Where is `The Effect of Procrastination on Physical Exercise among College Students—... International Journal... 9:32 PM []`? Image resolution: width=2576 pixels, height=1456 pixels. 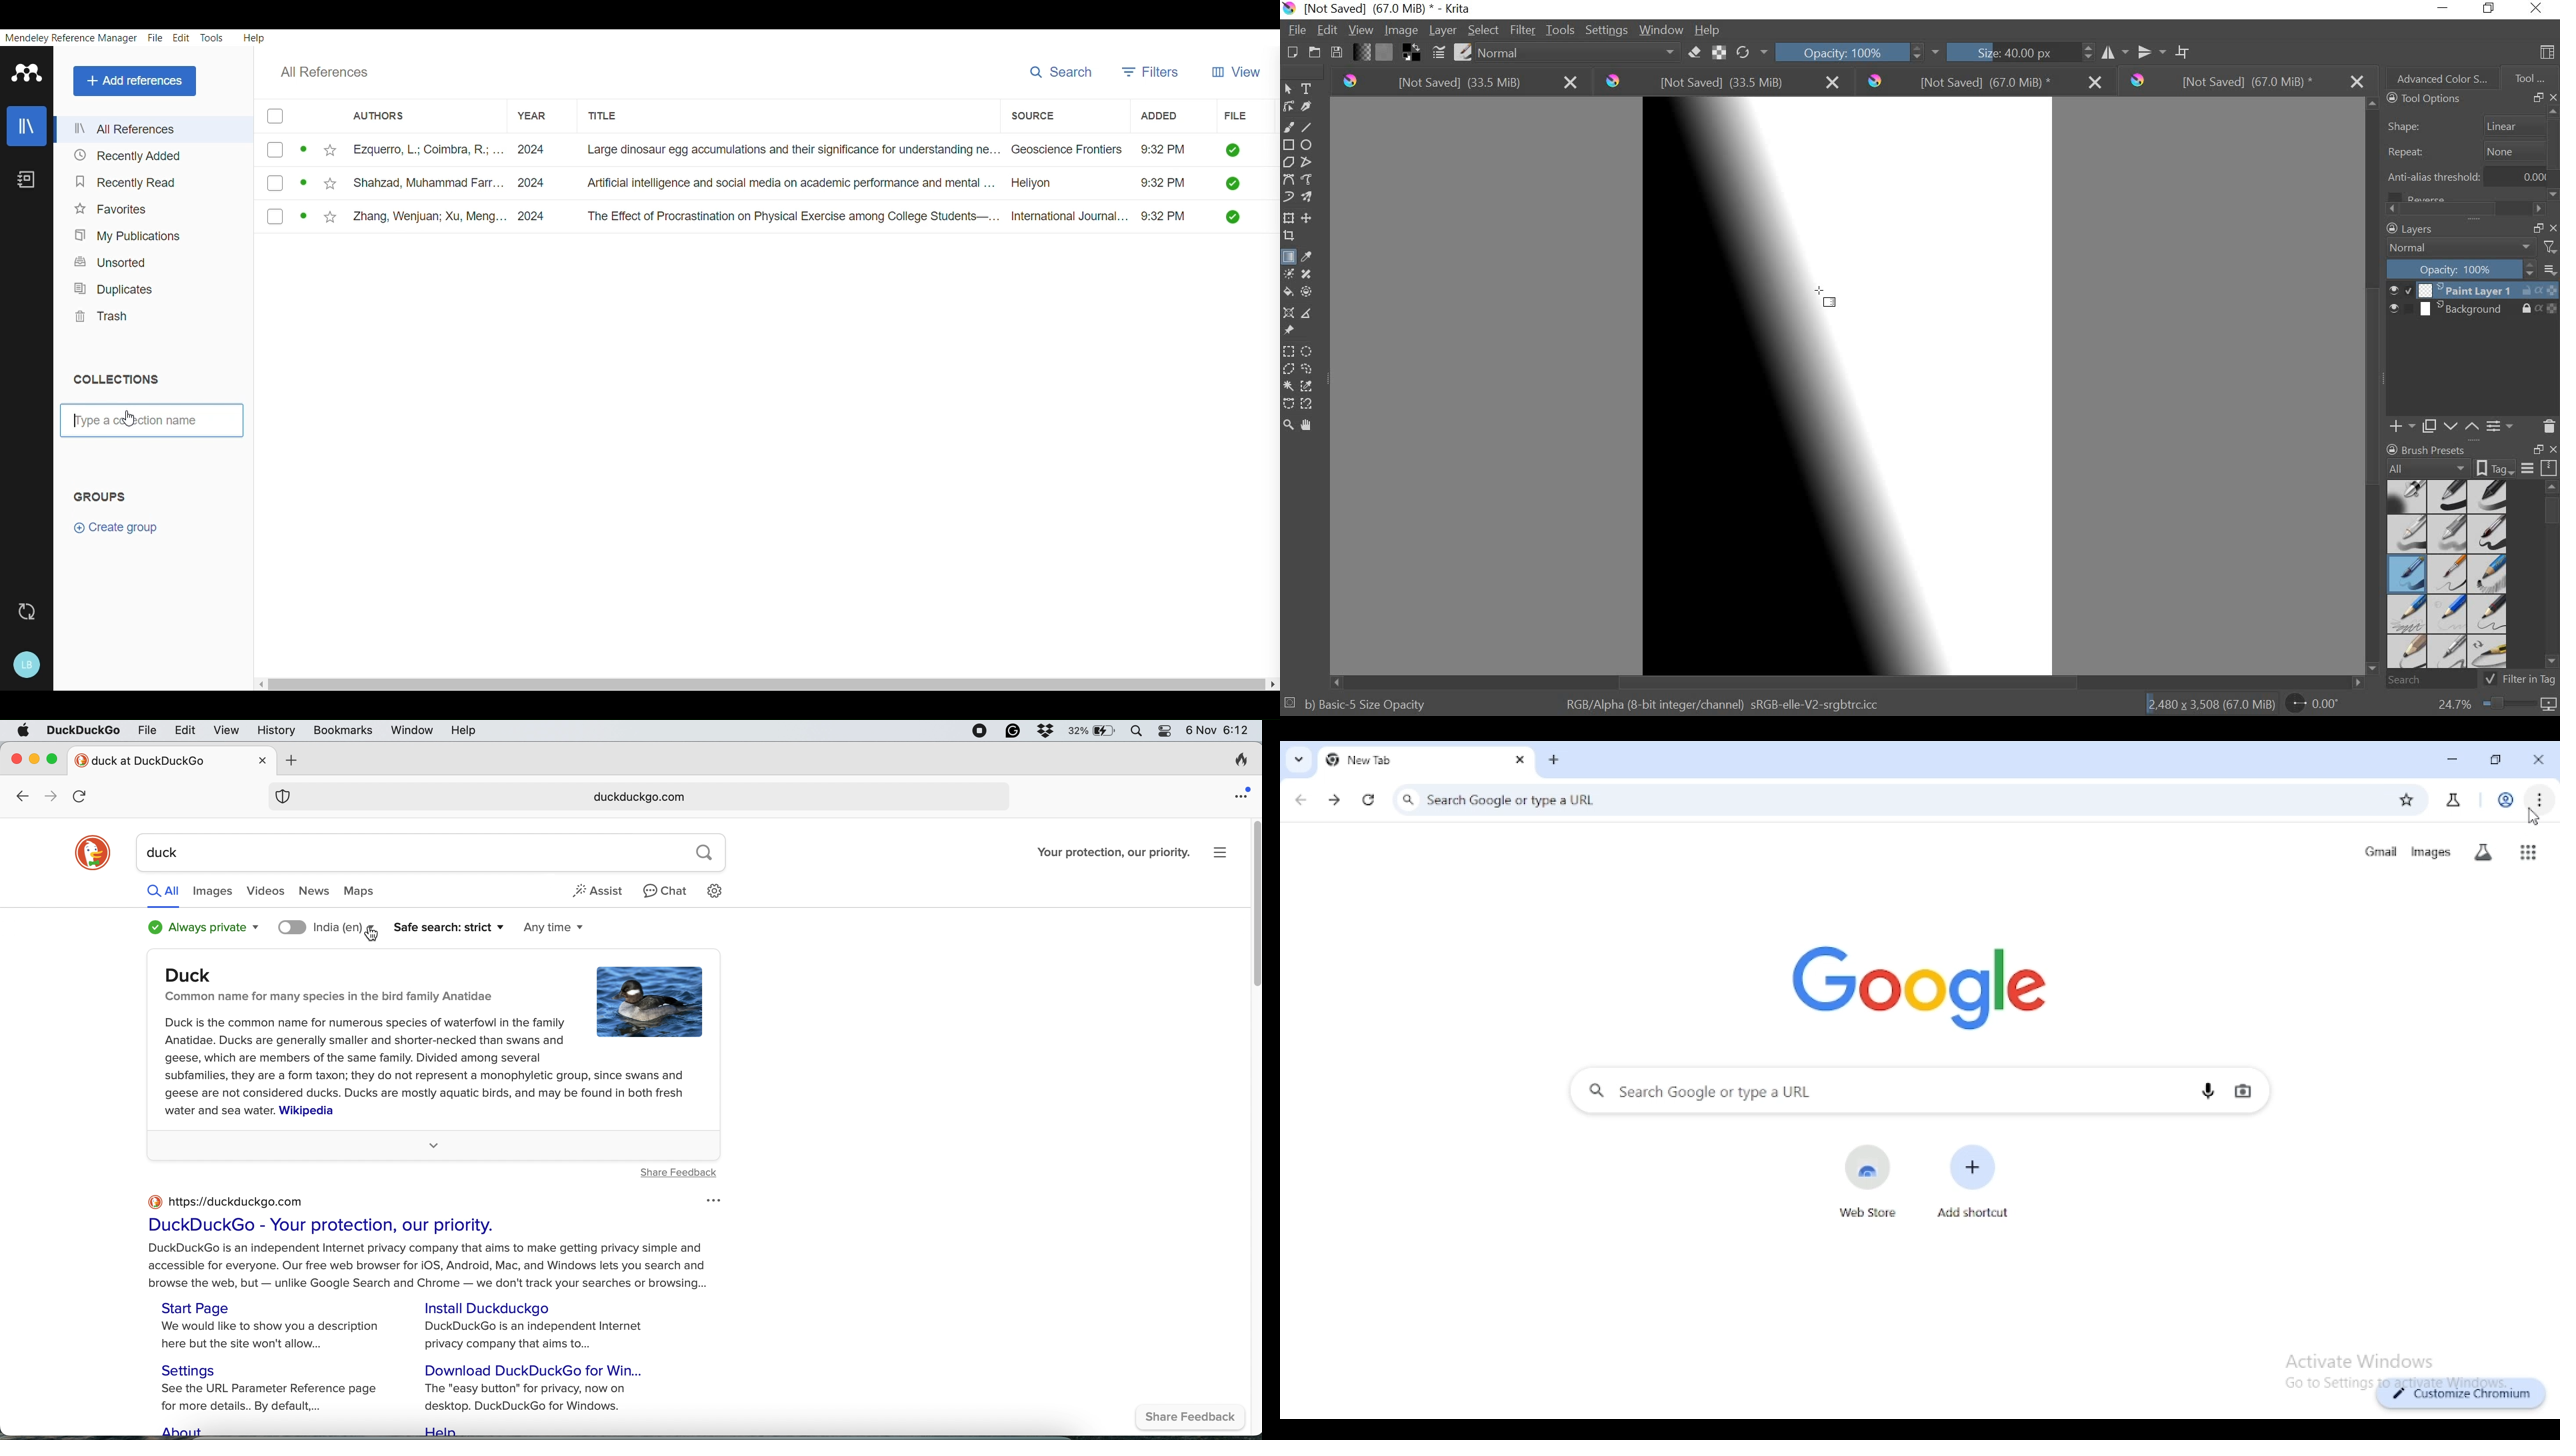
The Effect of Procrastination on Physical Exercise among College Students—... International Journal... 9:32 PM [] is located at coordinates (915, 217).